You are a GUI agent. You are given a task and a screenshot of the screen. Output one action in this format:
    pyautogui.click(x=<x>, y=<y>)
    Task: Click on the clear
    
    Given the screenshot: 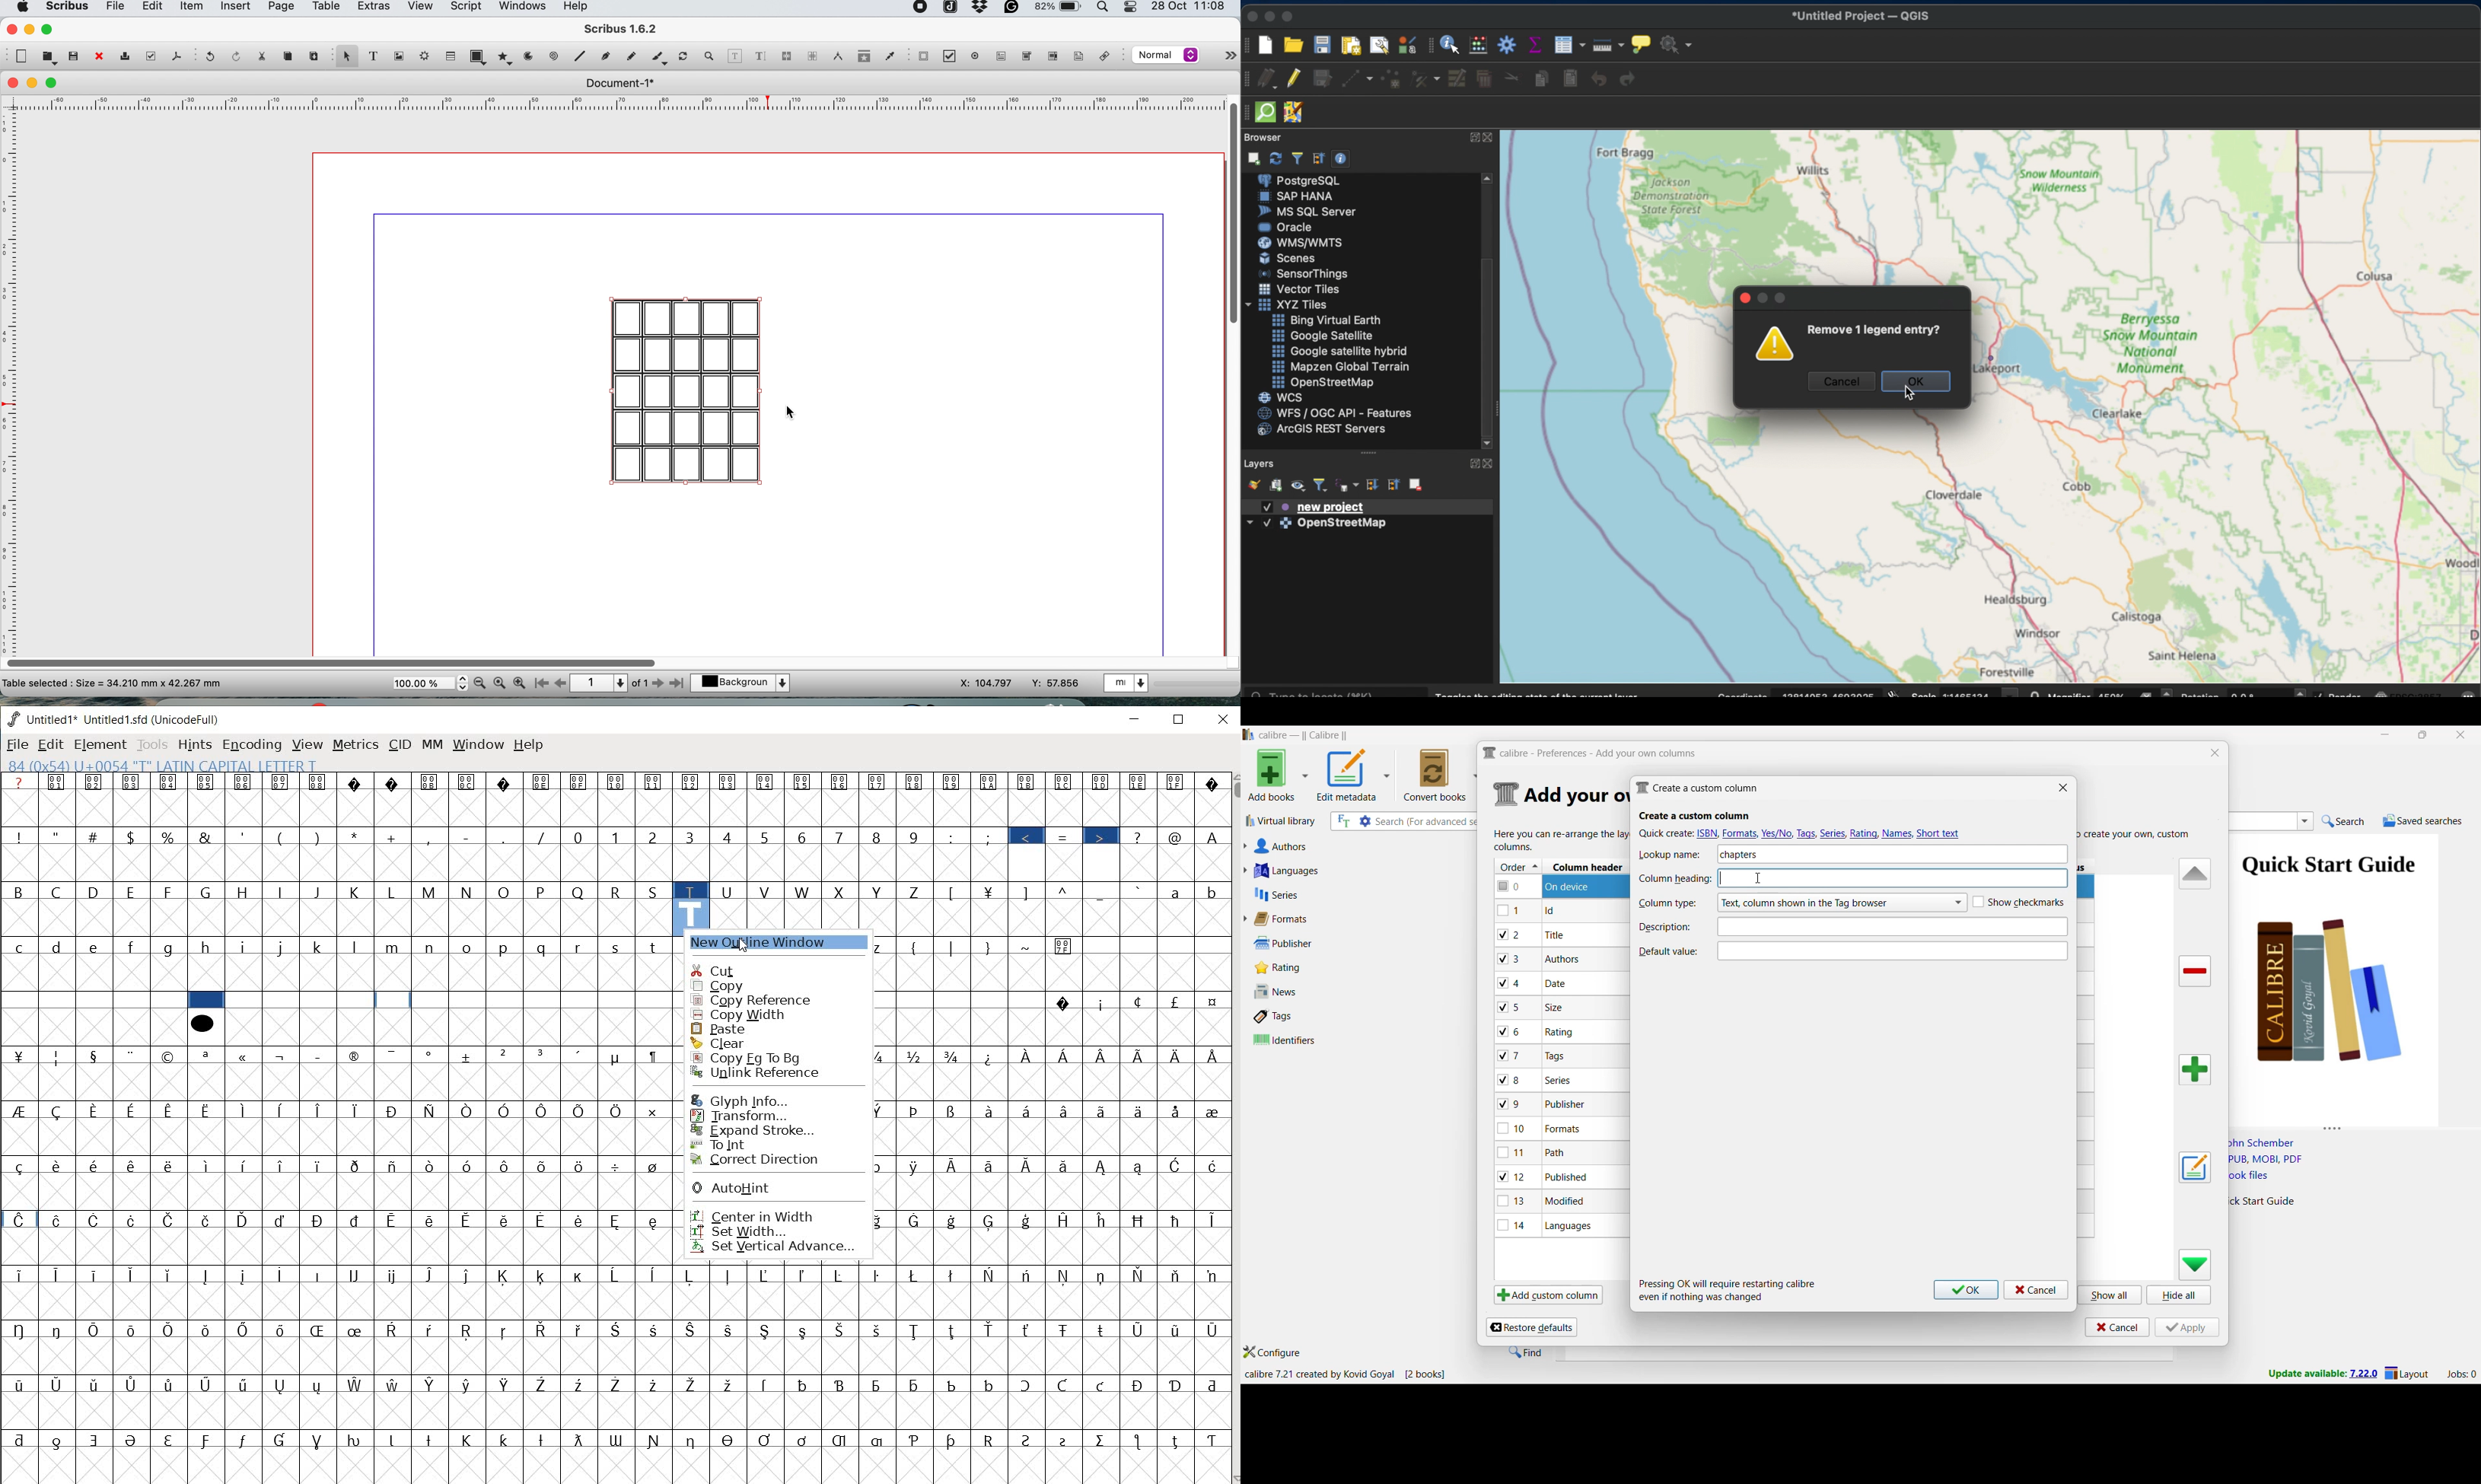 What is the action you would take?
    pyautogui.click(x=761, y=1043)
    